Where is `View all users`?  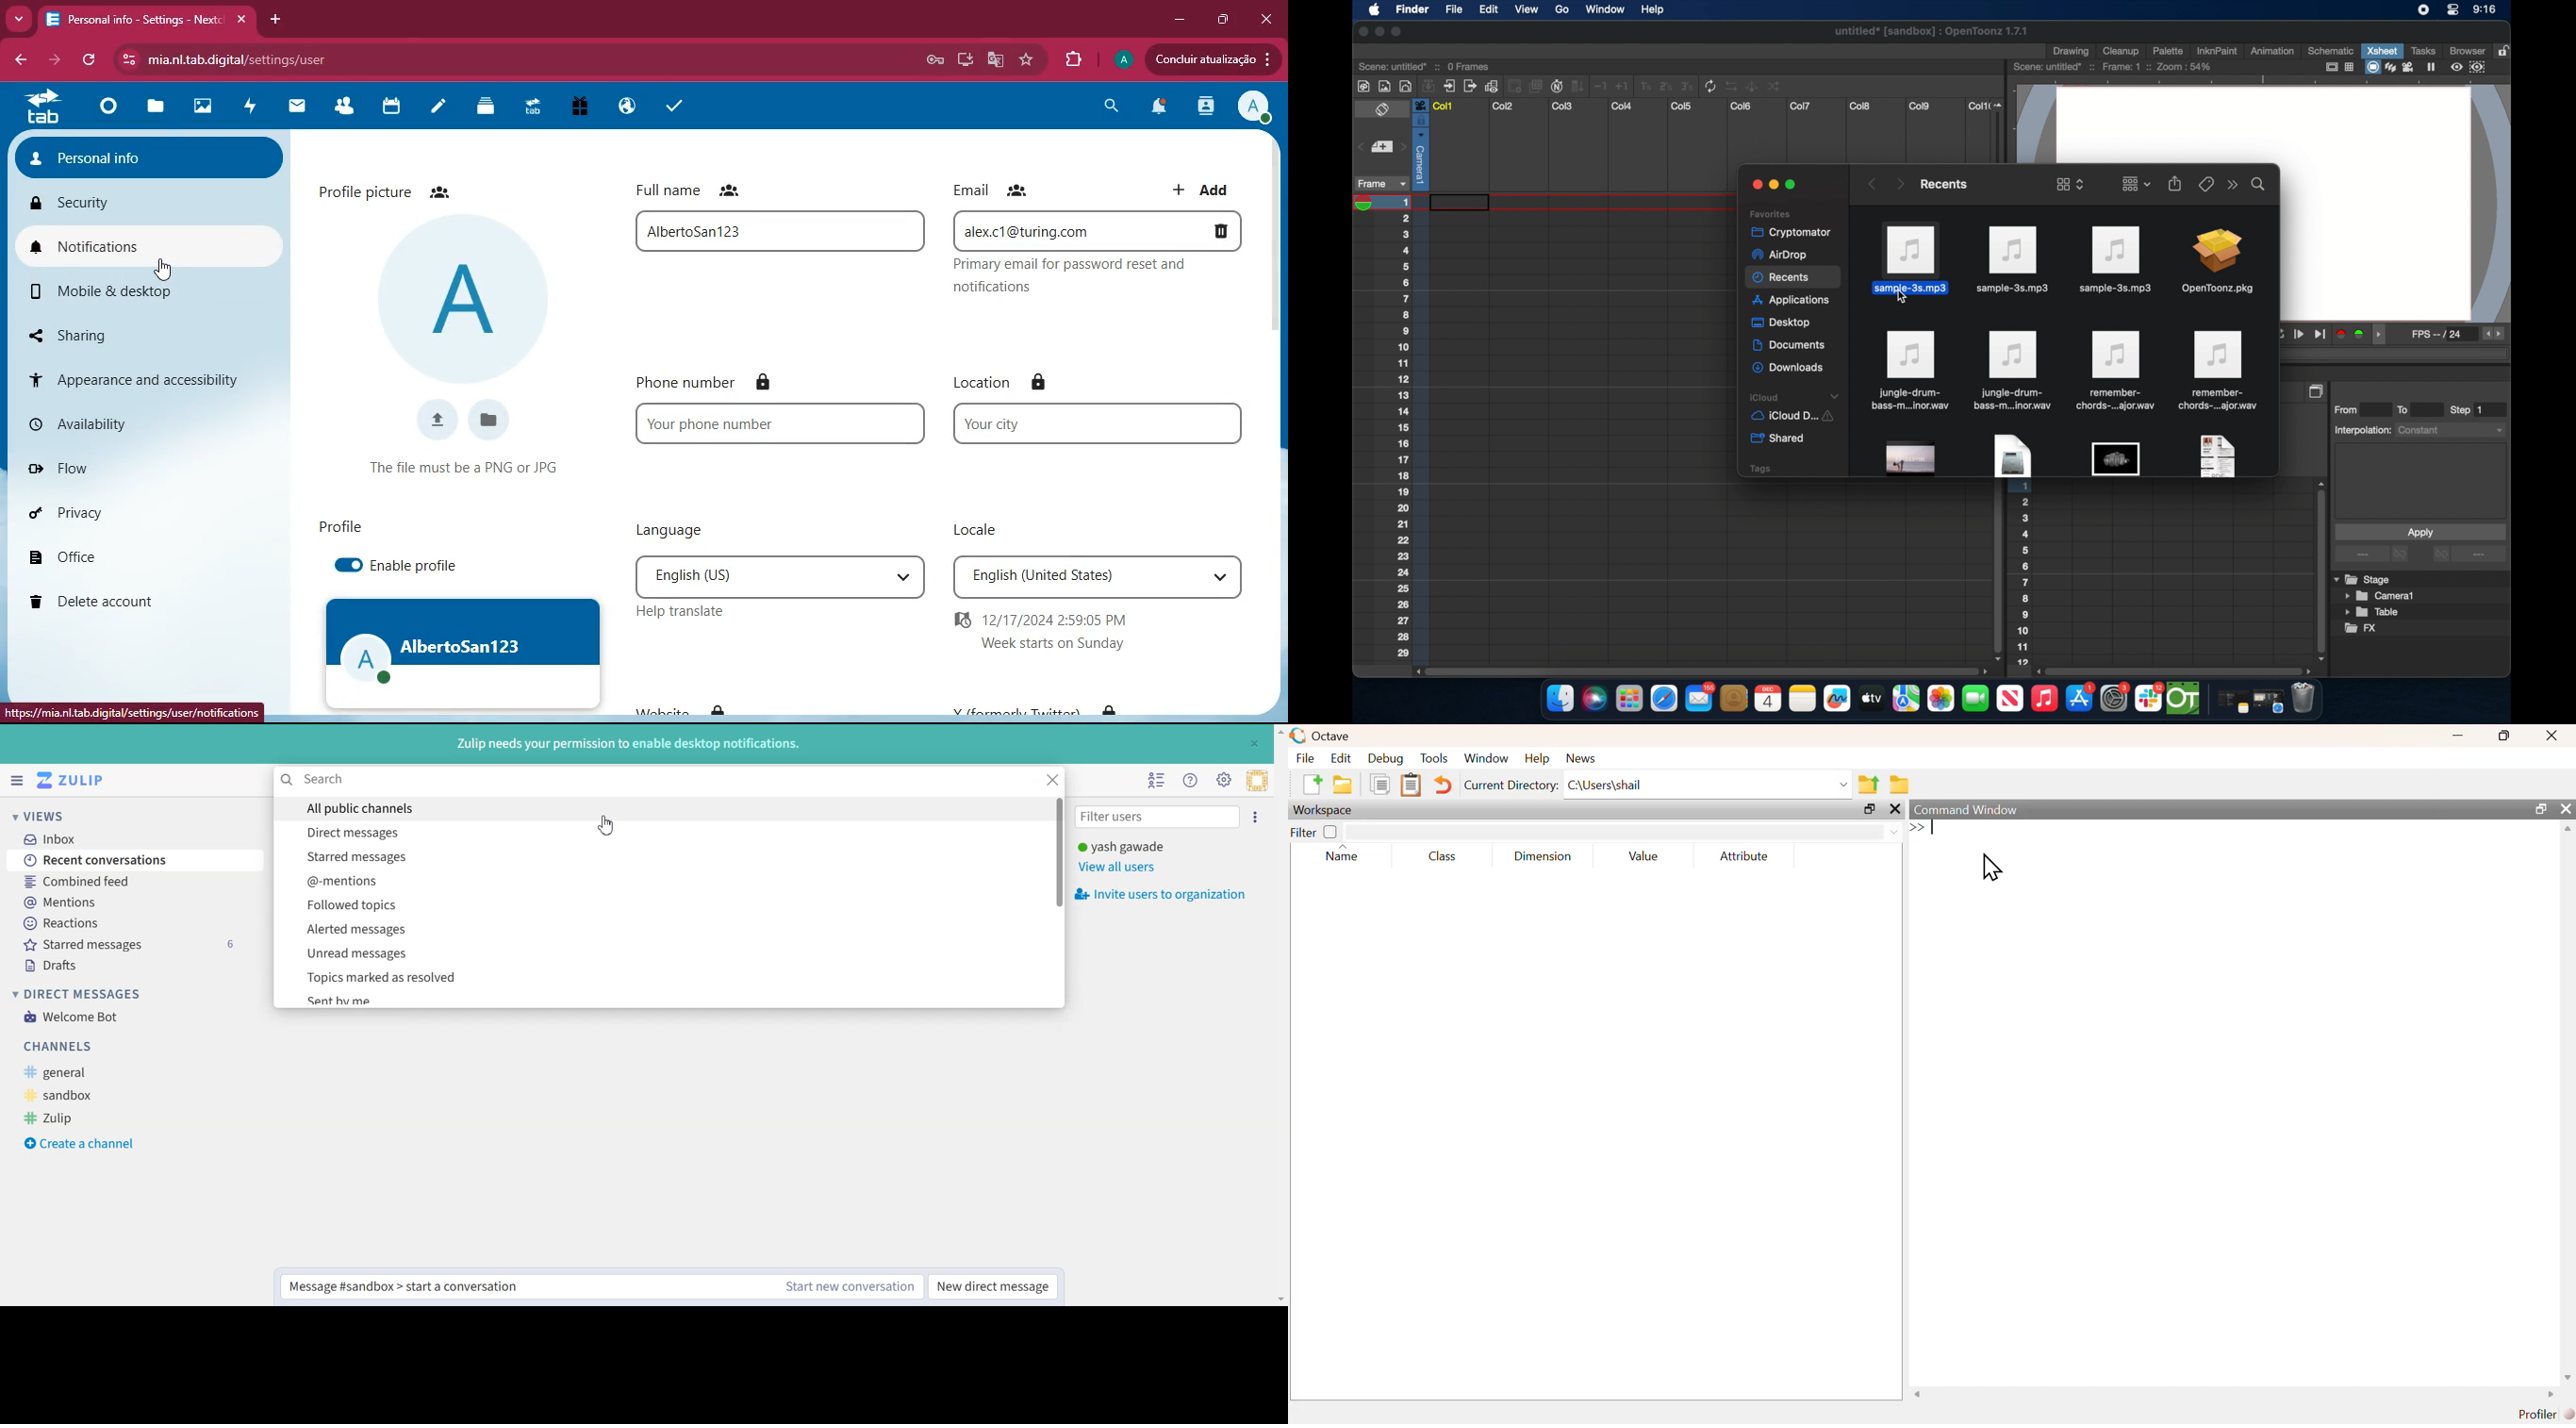 View all users is located at coordinates (1125, 867).